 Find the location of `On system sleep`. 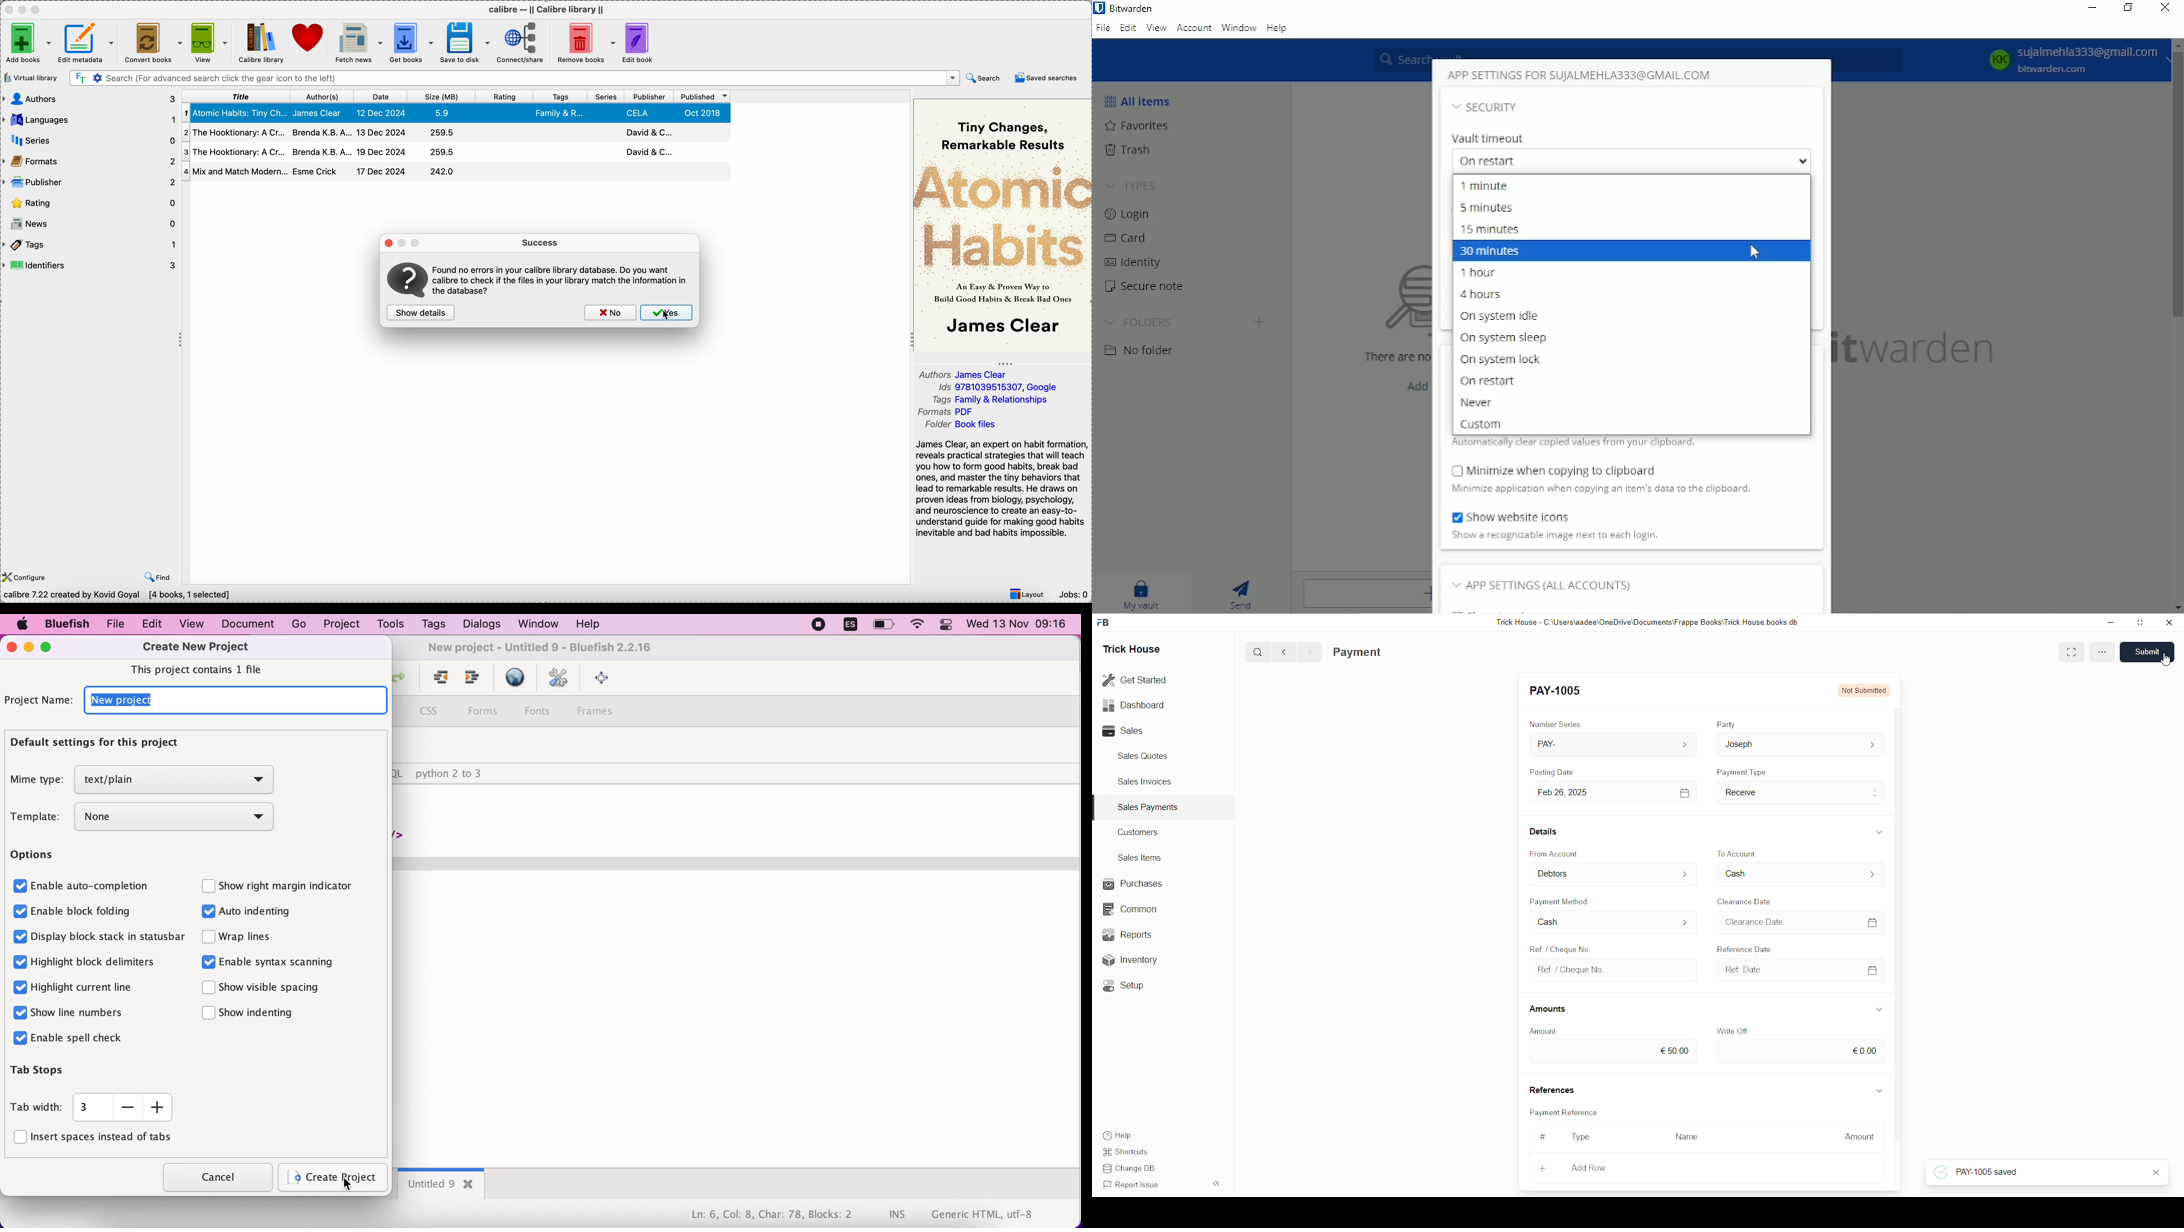

On system sleep is located at coordinates (1505, 338).